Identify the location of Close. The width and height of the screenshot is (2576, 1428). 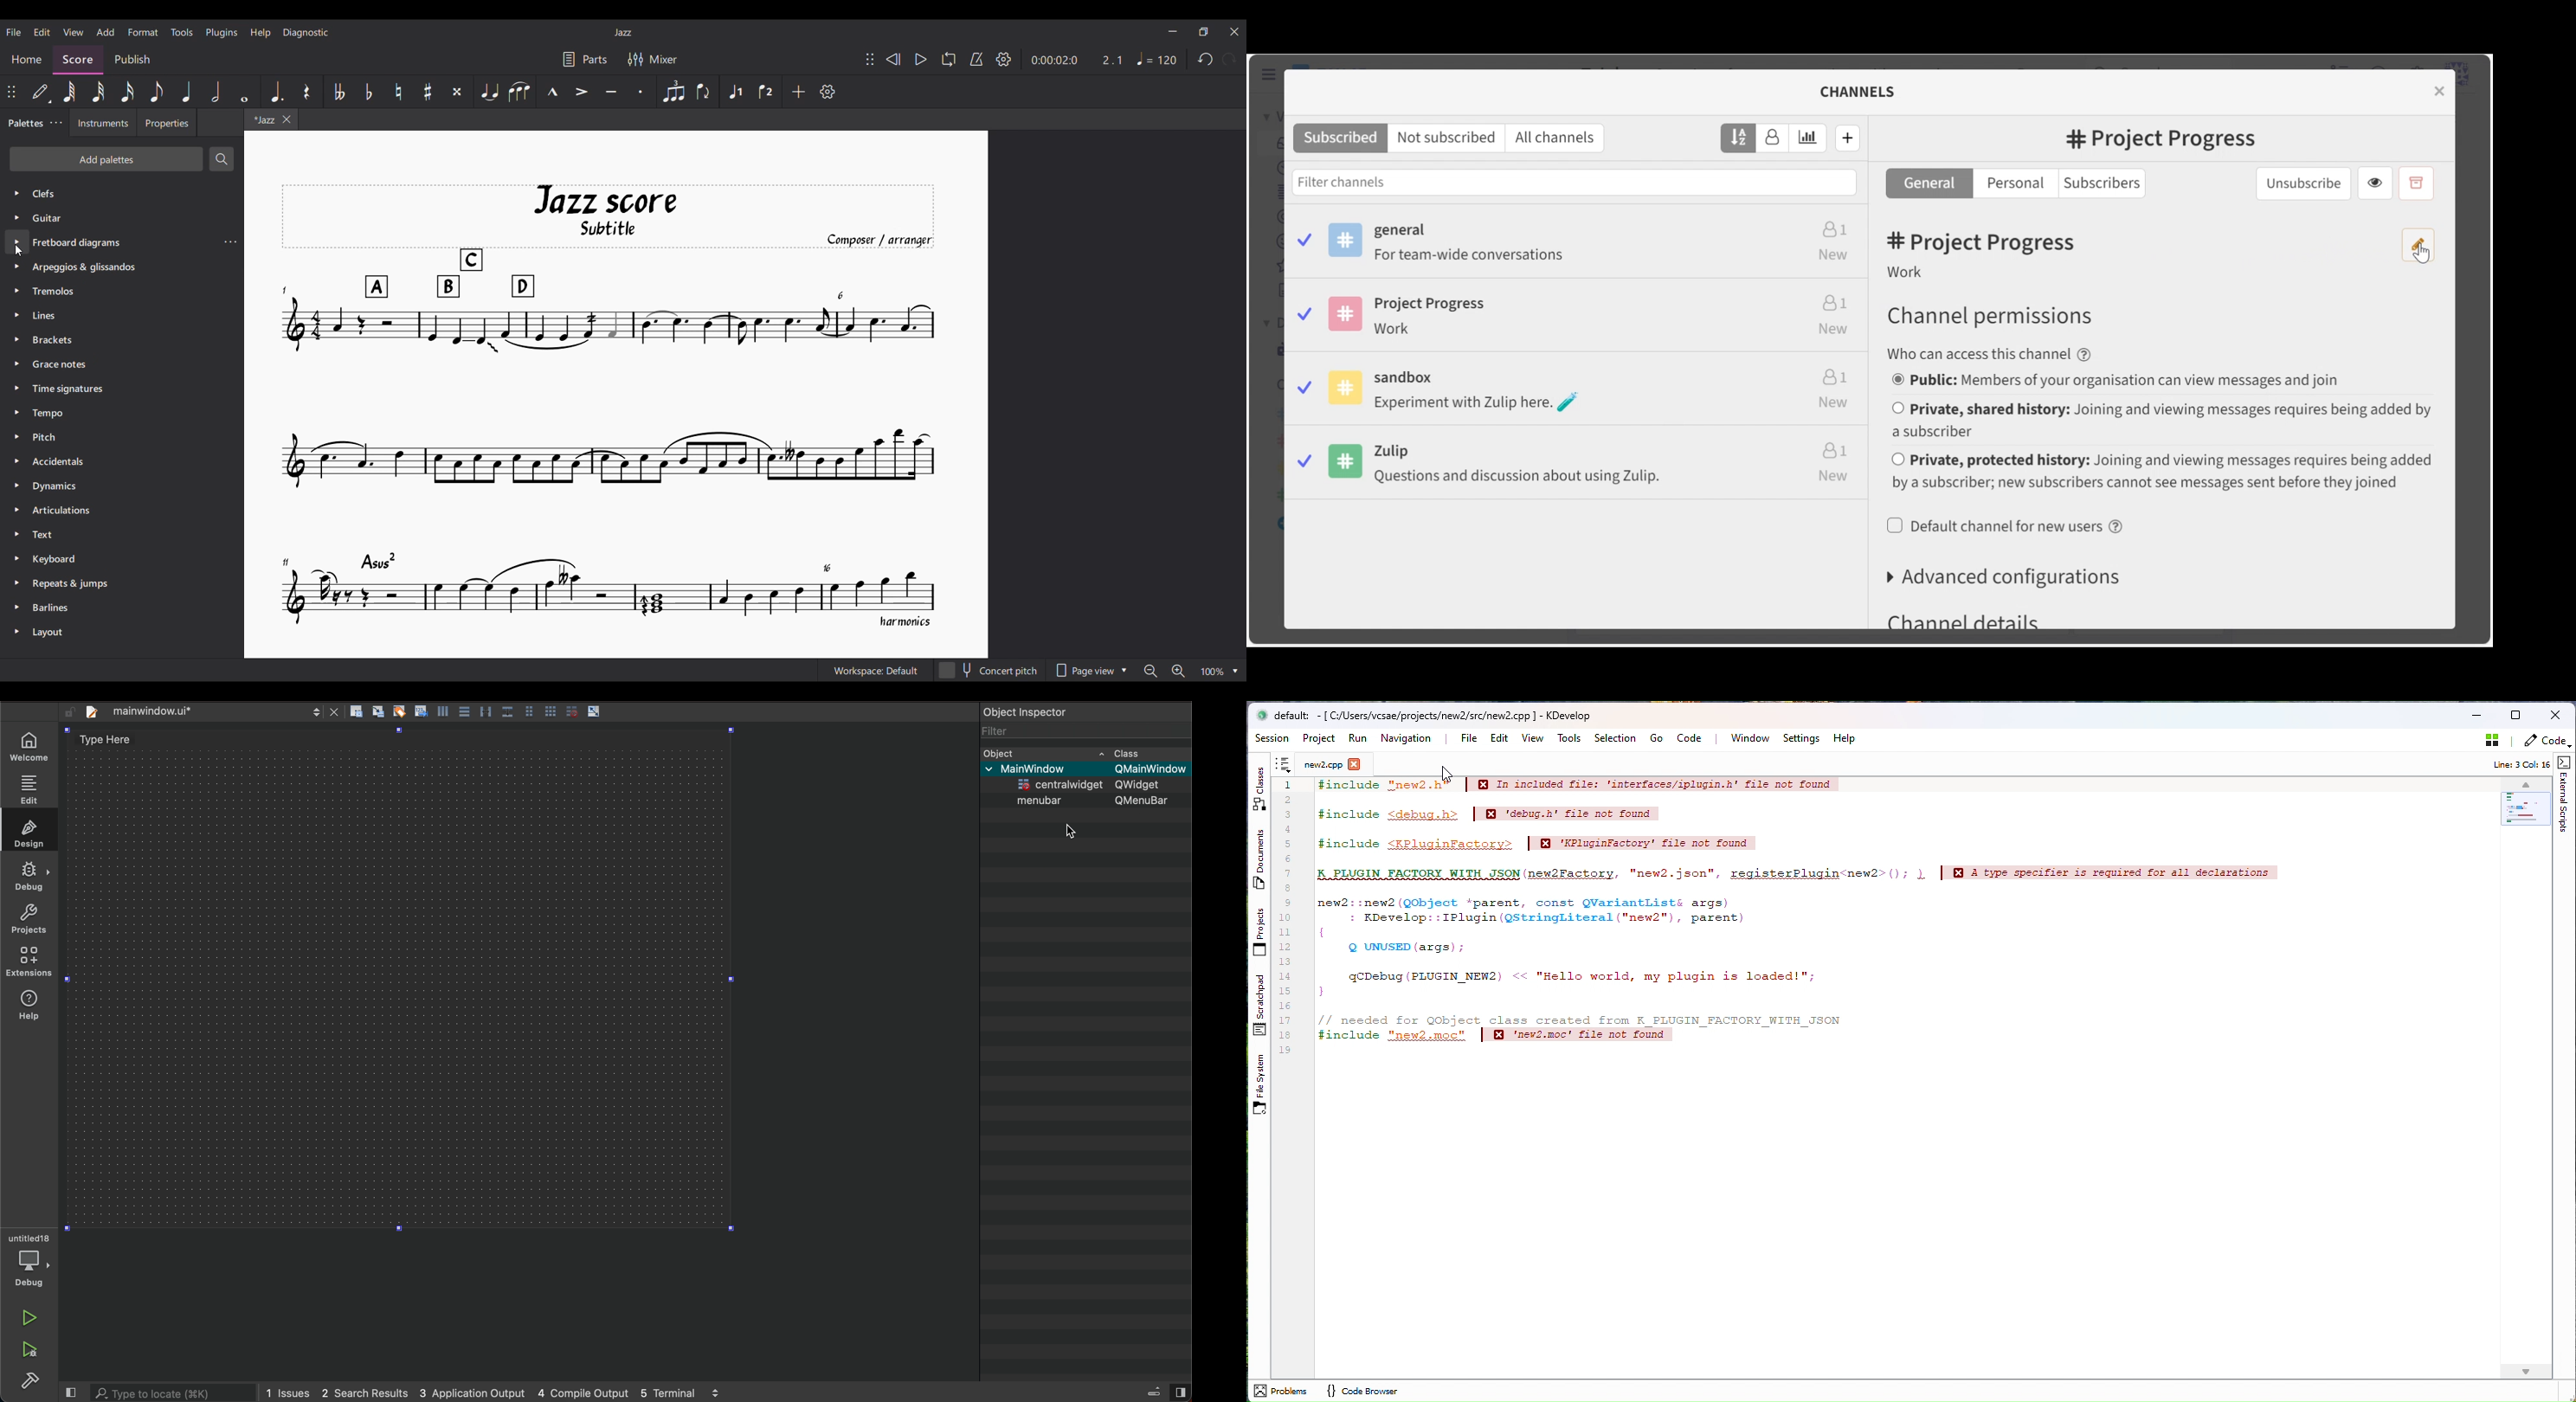
(2560, 716).